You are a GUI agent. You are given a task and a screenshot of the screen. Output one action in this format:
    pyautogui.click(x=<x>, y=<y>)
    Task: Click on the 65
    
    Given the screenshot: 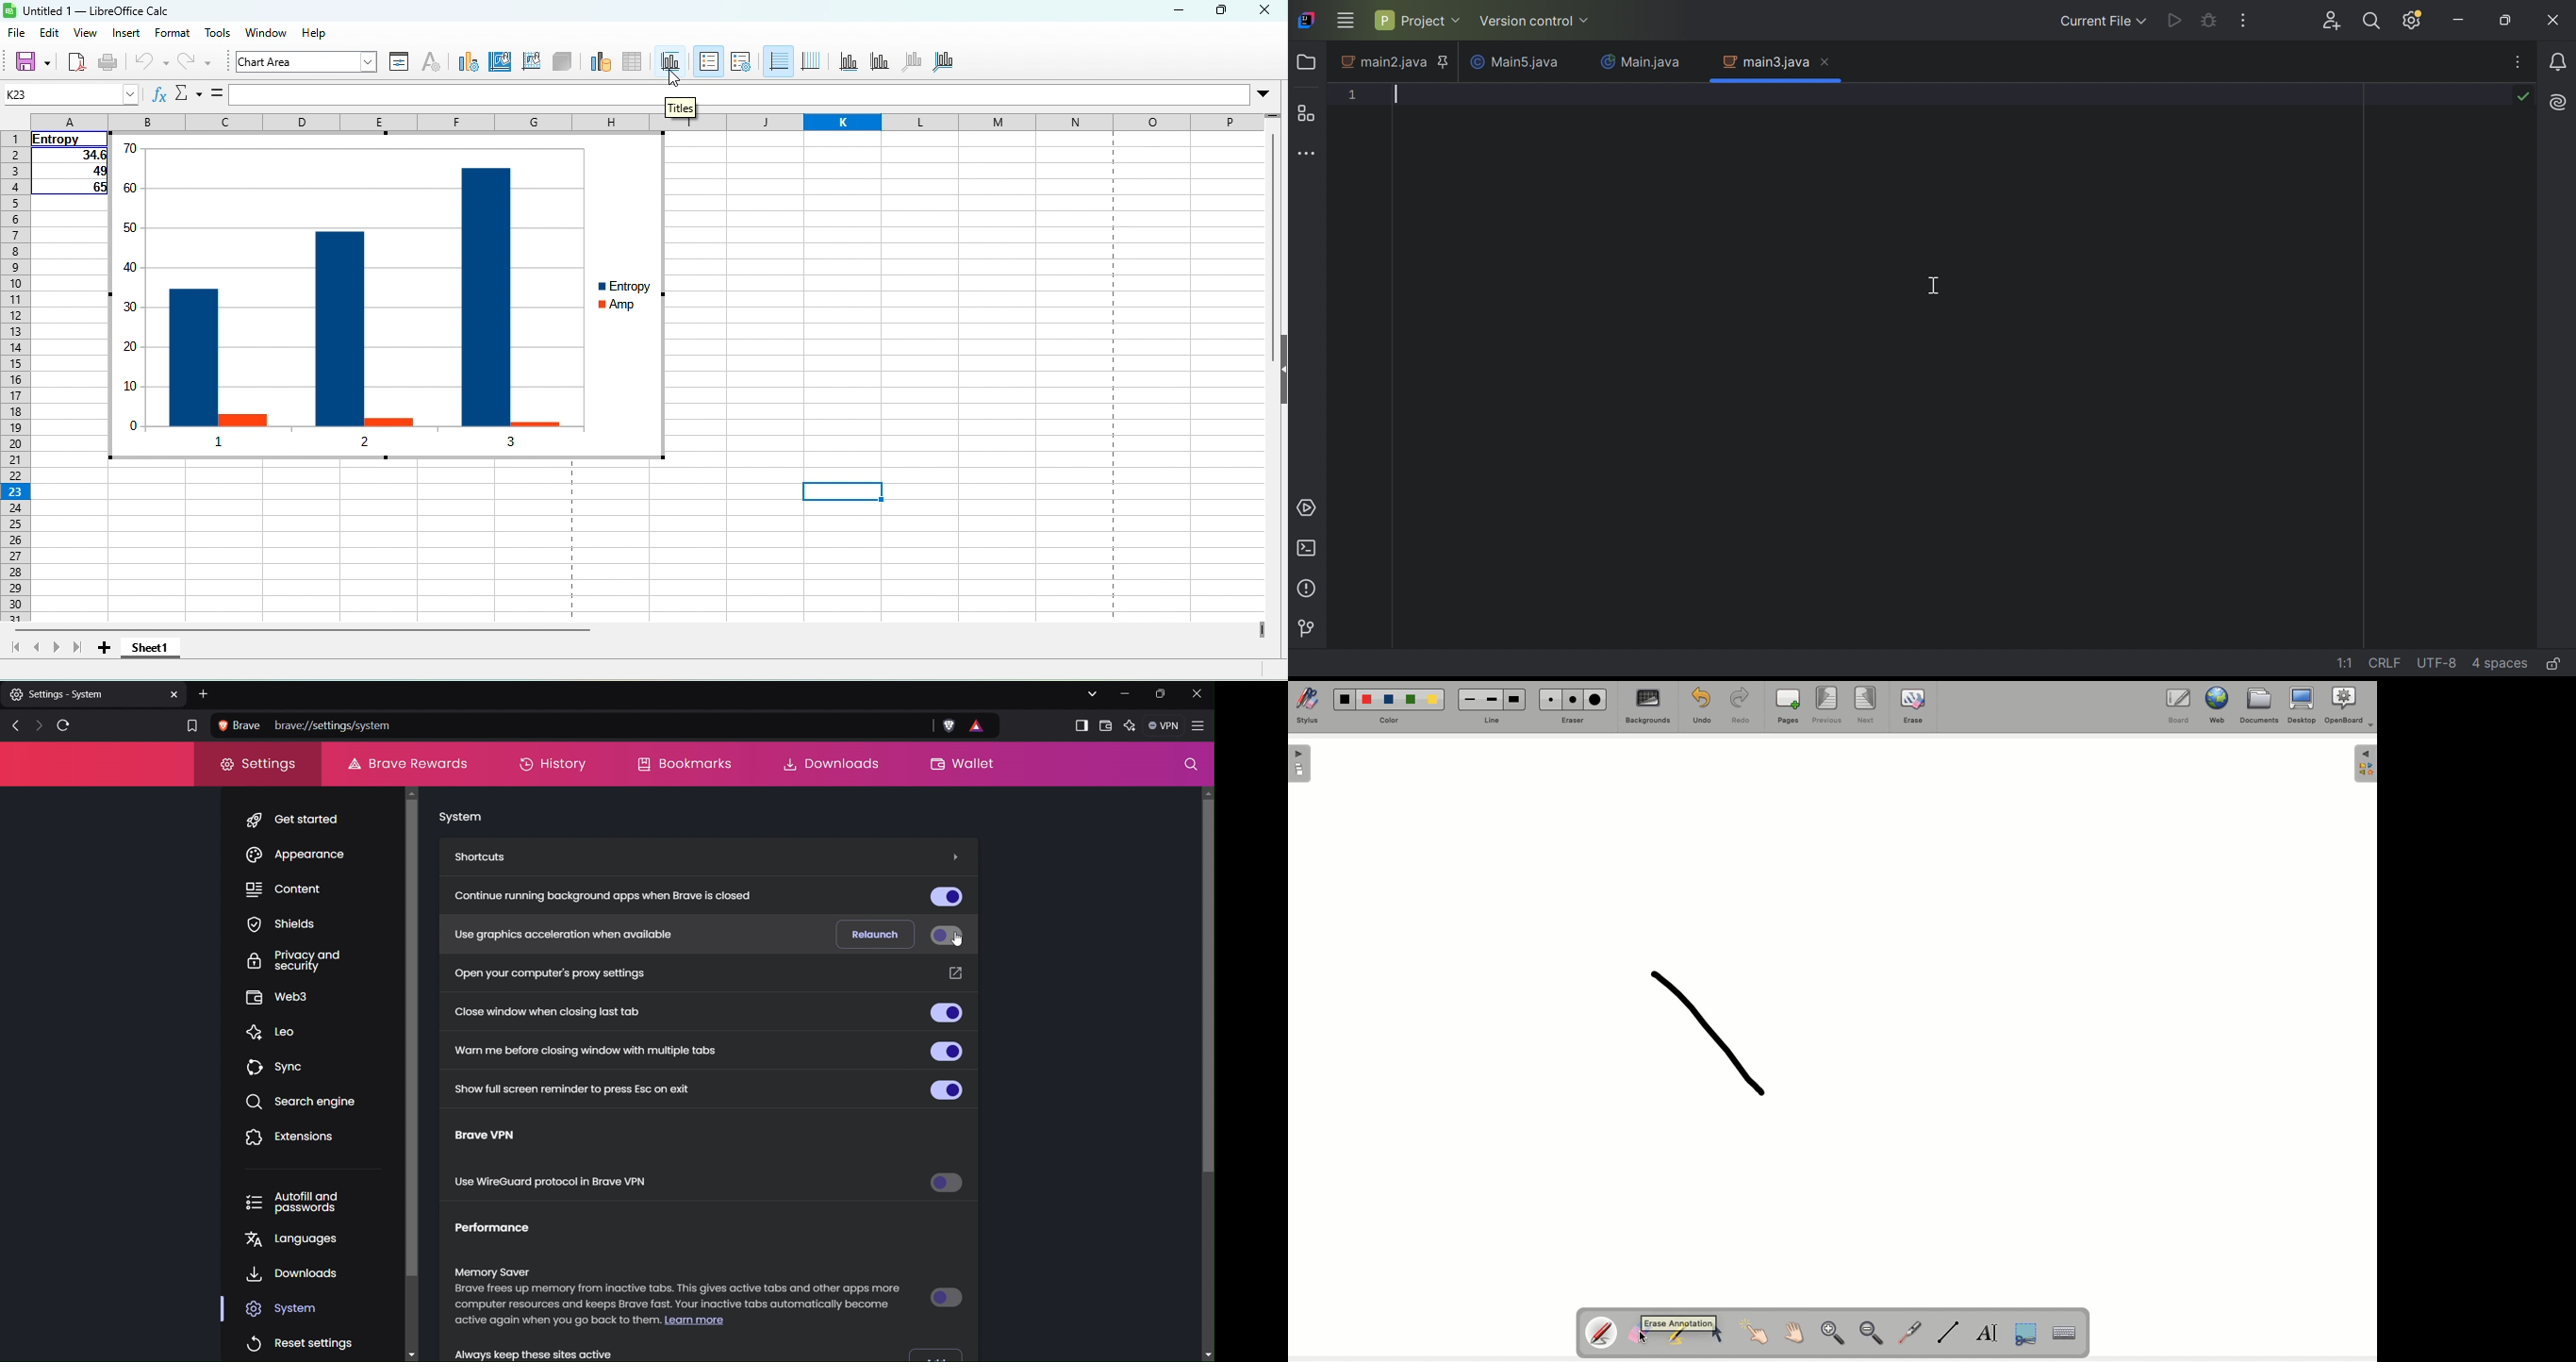 What is the action you would take?
    pyautogui.click(x=73, y=189)
    